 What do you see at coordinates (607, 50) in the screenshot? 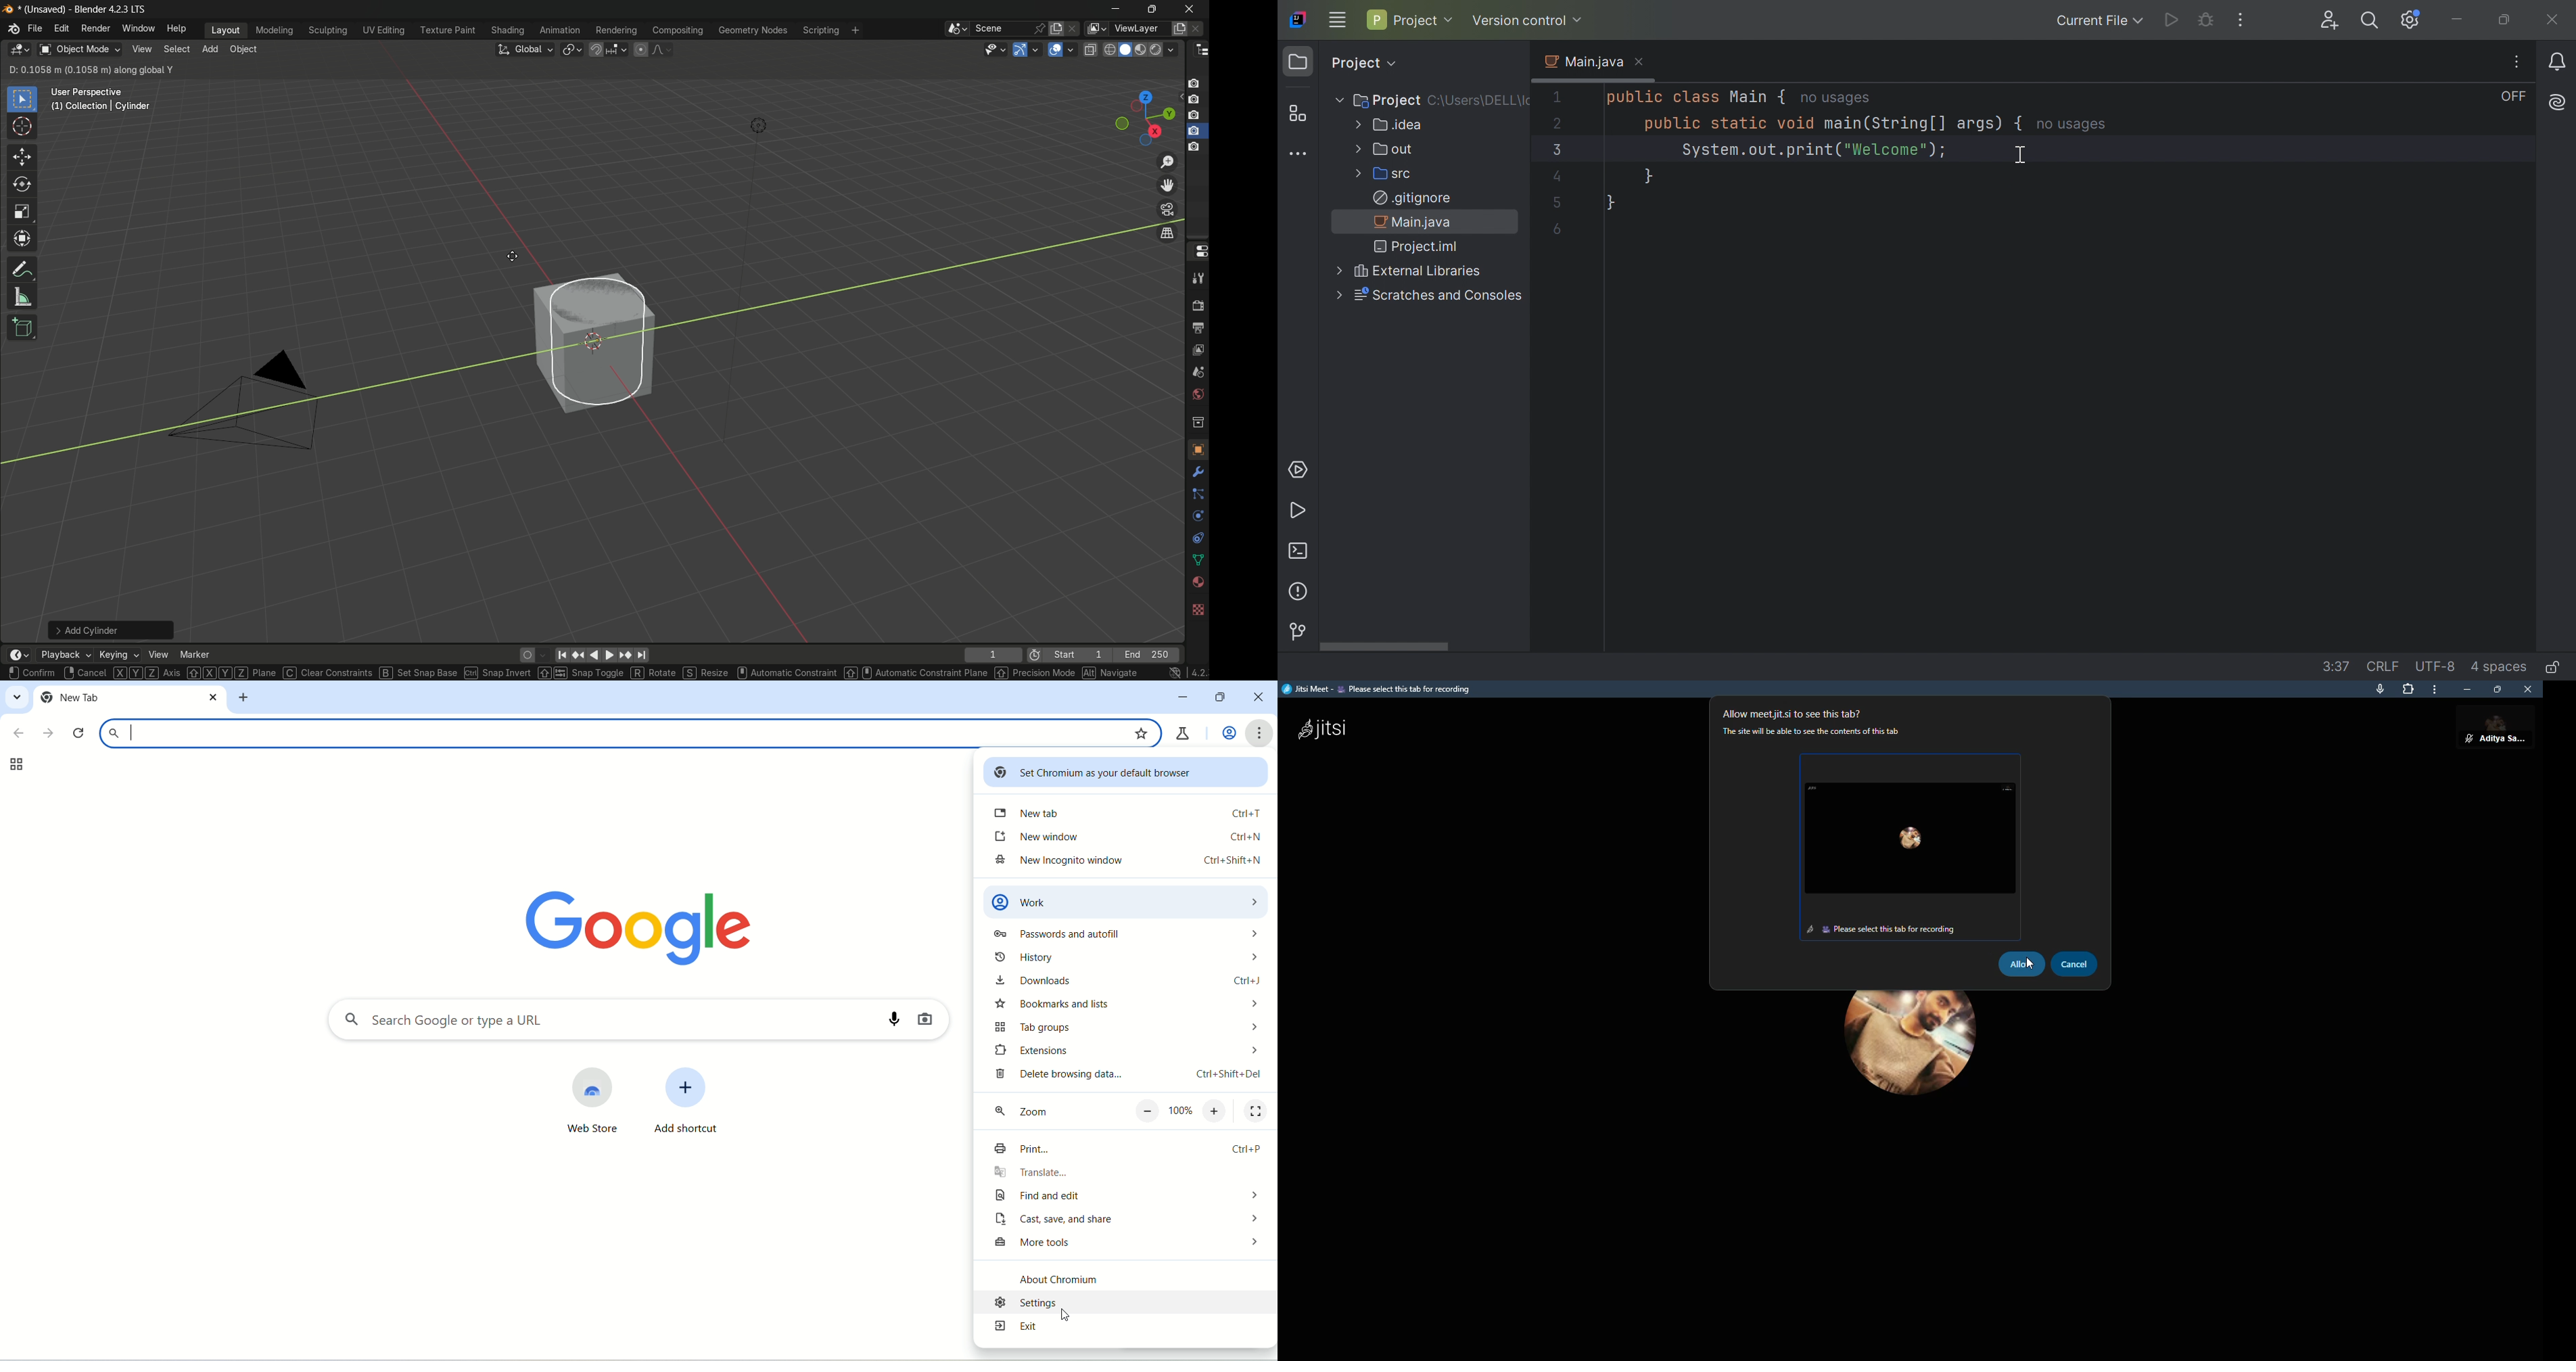
I see `snap` at bounding box center [607, 50].